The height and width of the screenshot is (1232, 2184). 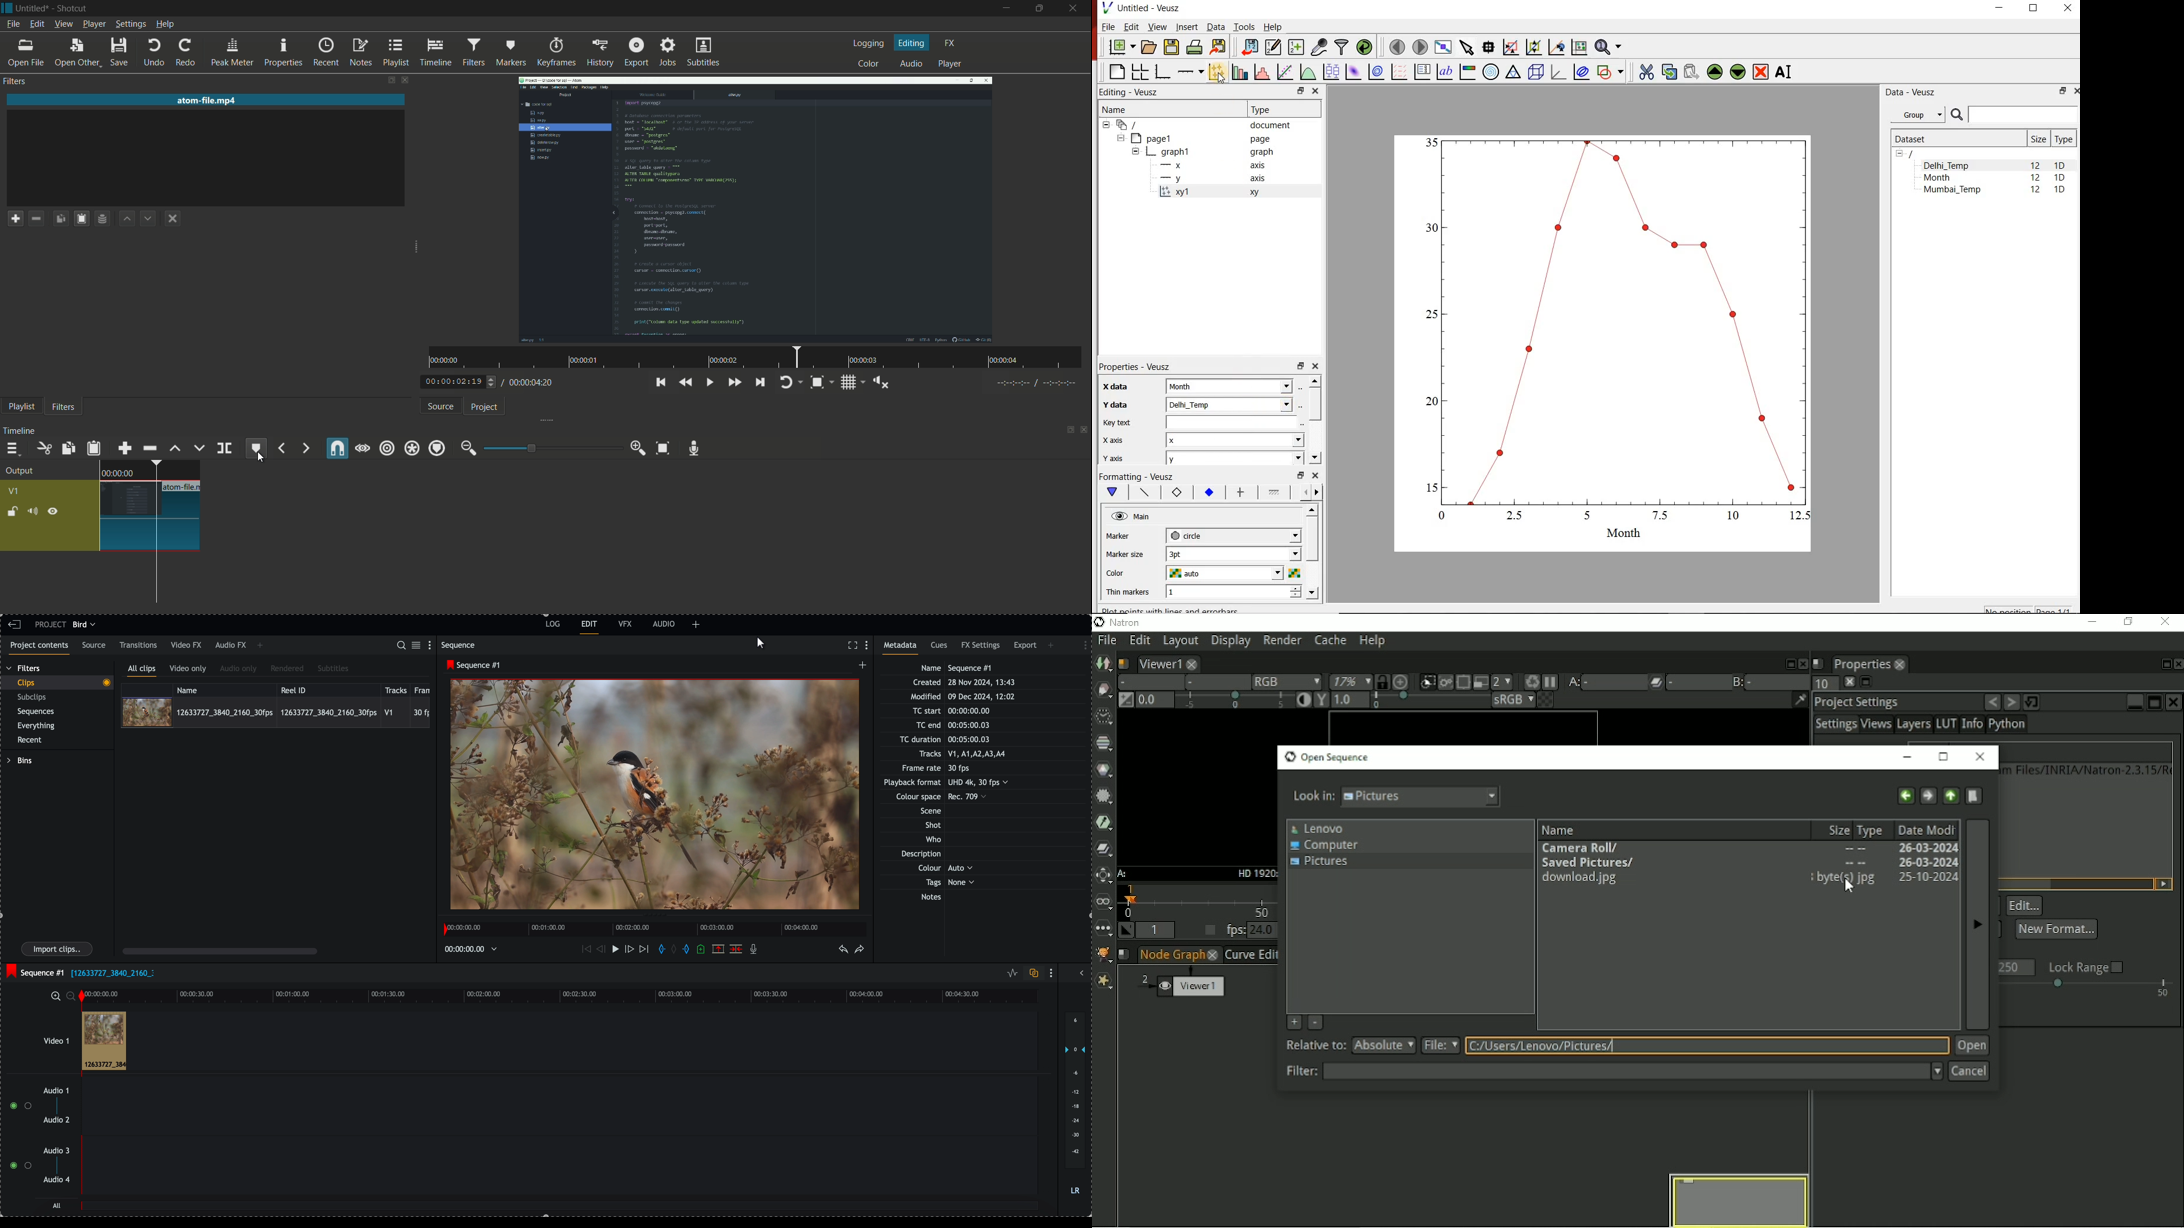 What do you see at coordinates (733, 383) in the screenshot?
I see `quickly play forward` at bounding box center [733, 383].